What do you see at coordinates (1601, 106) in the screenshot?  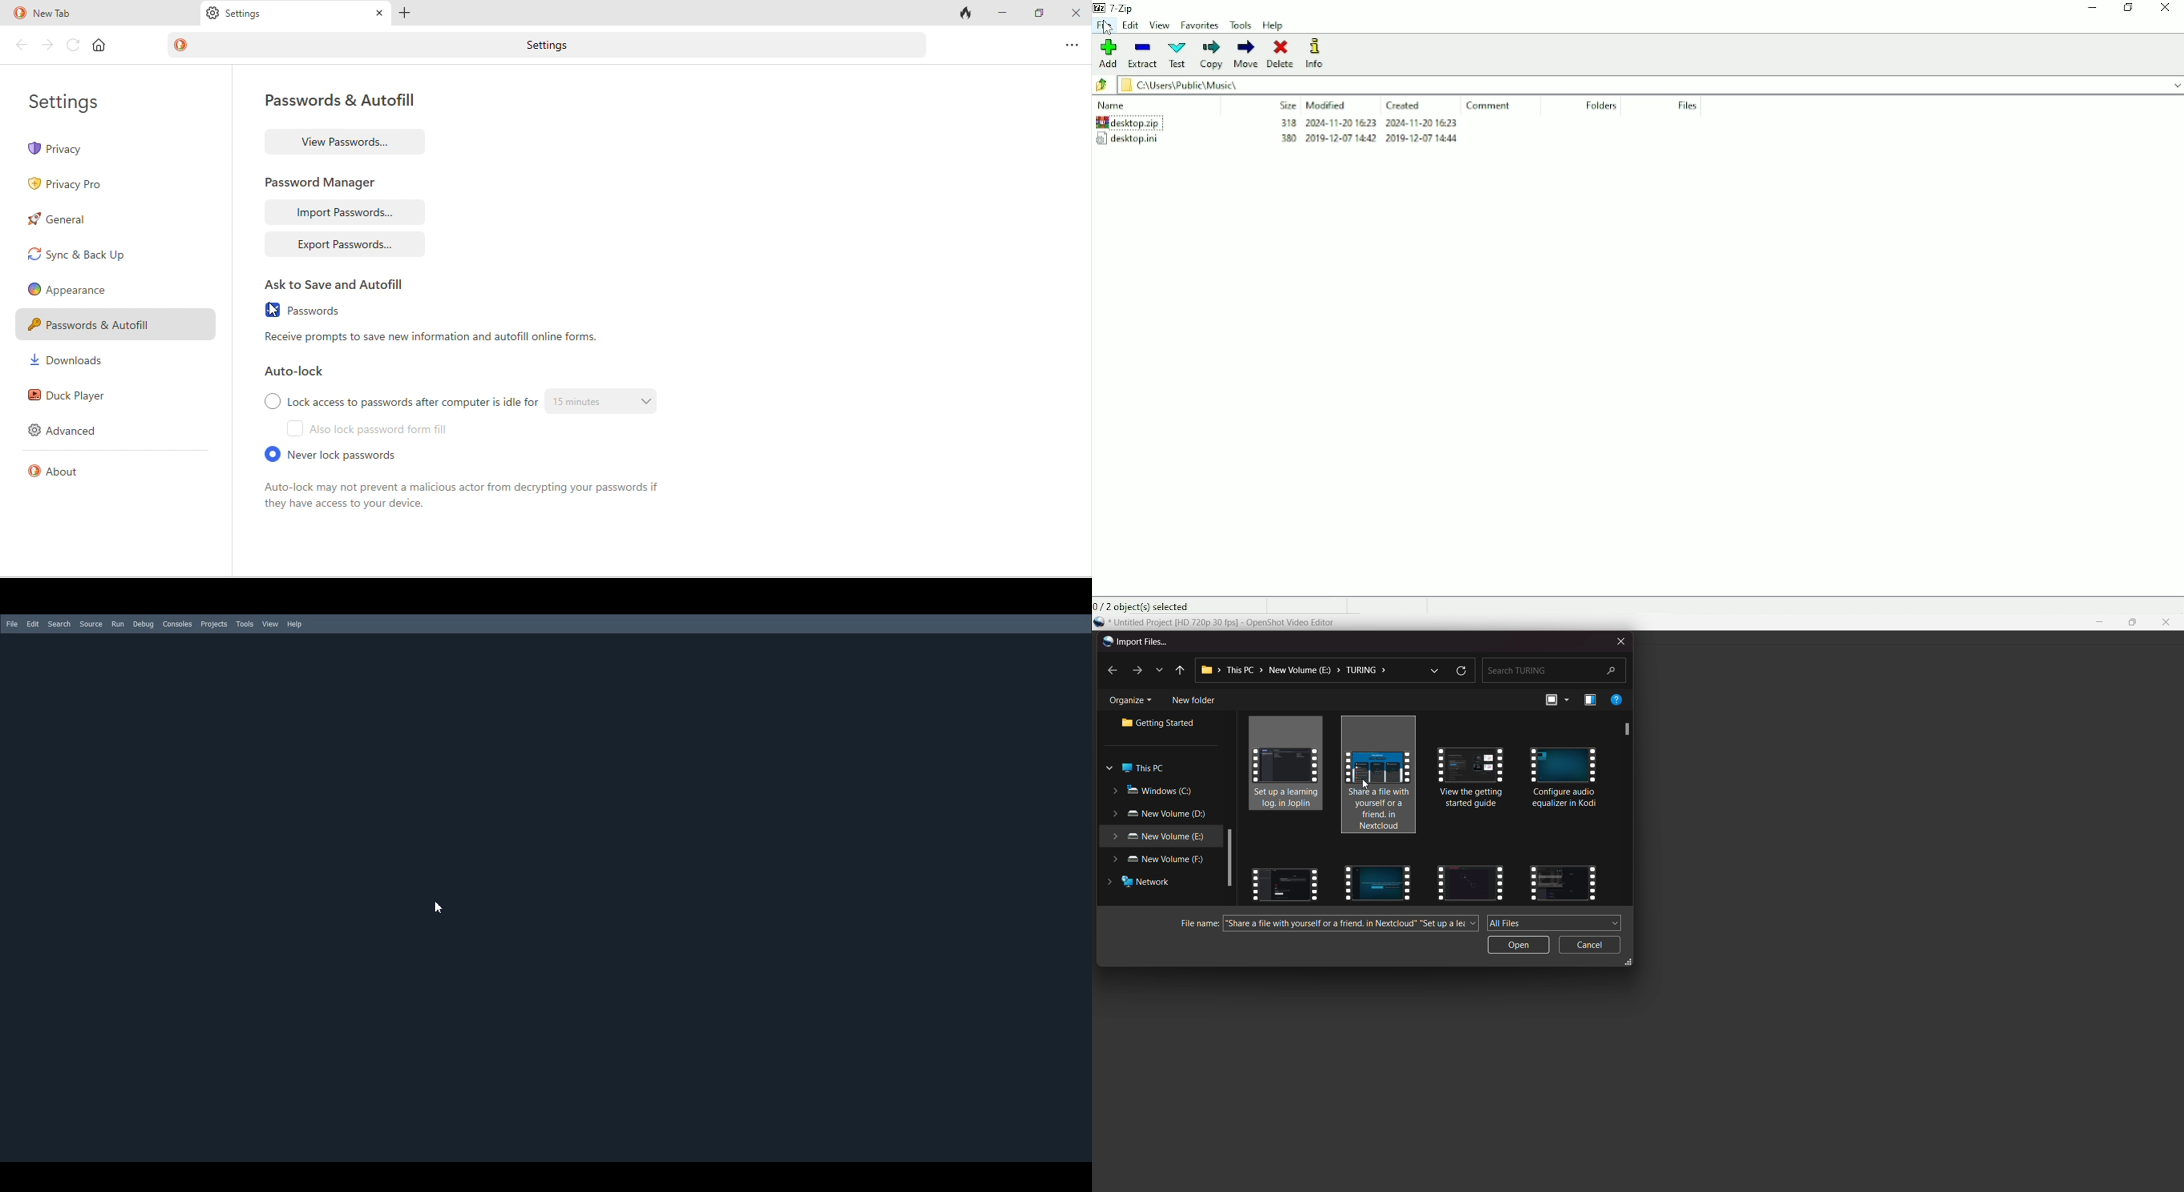 I see `Folders` at bounding box center [1601, 106].